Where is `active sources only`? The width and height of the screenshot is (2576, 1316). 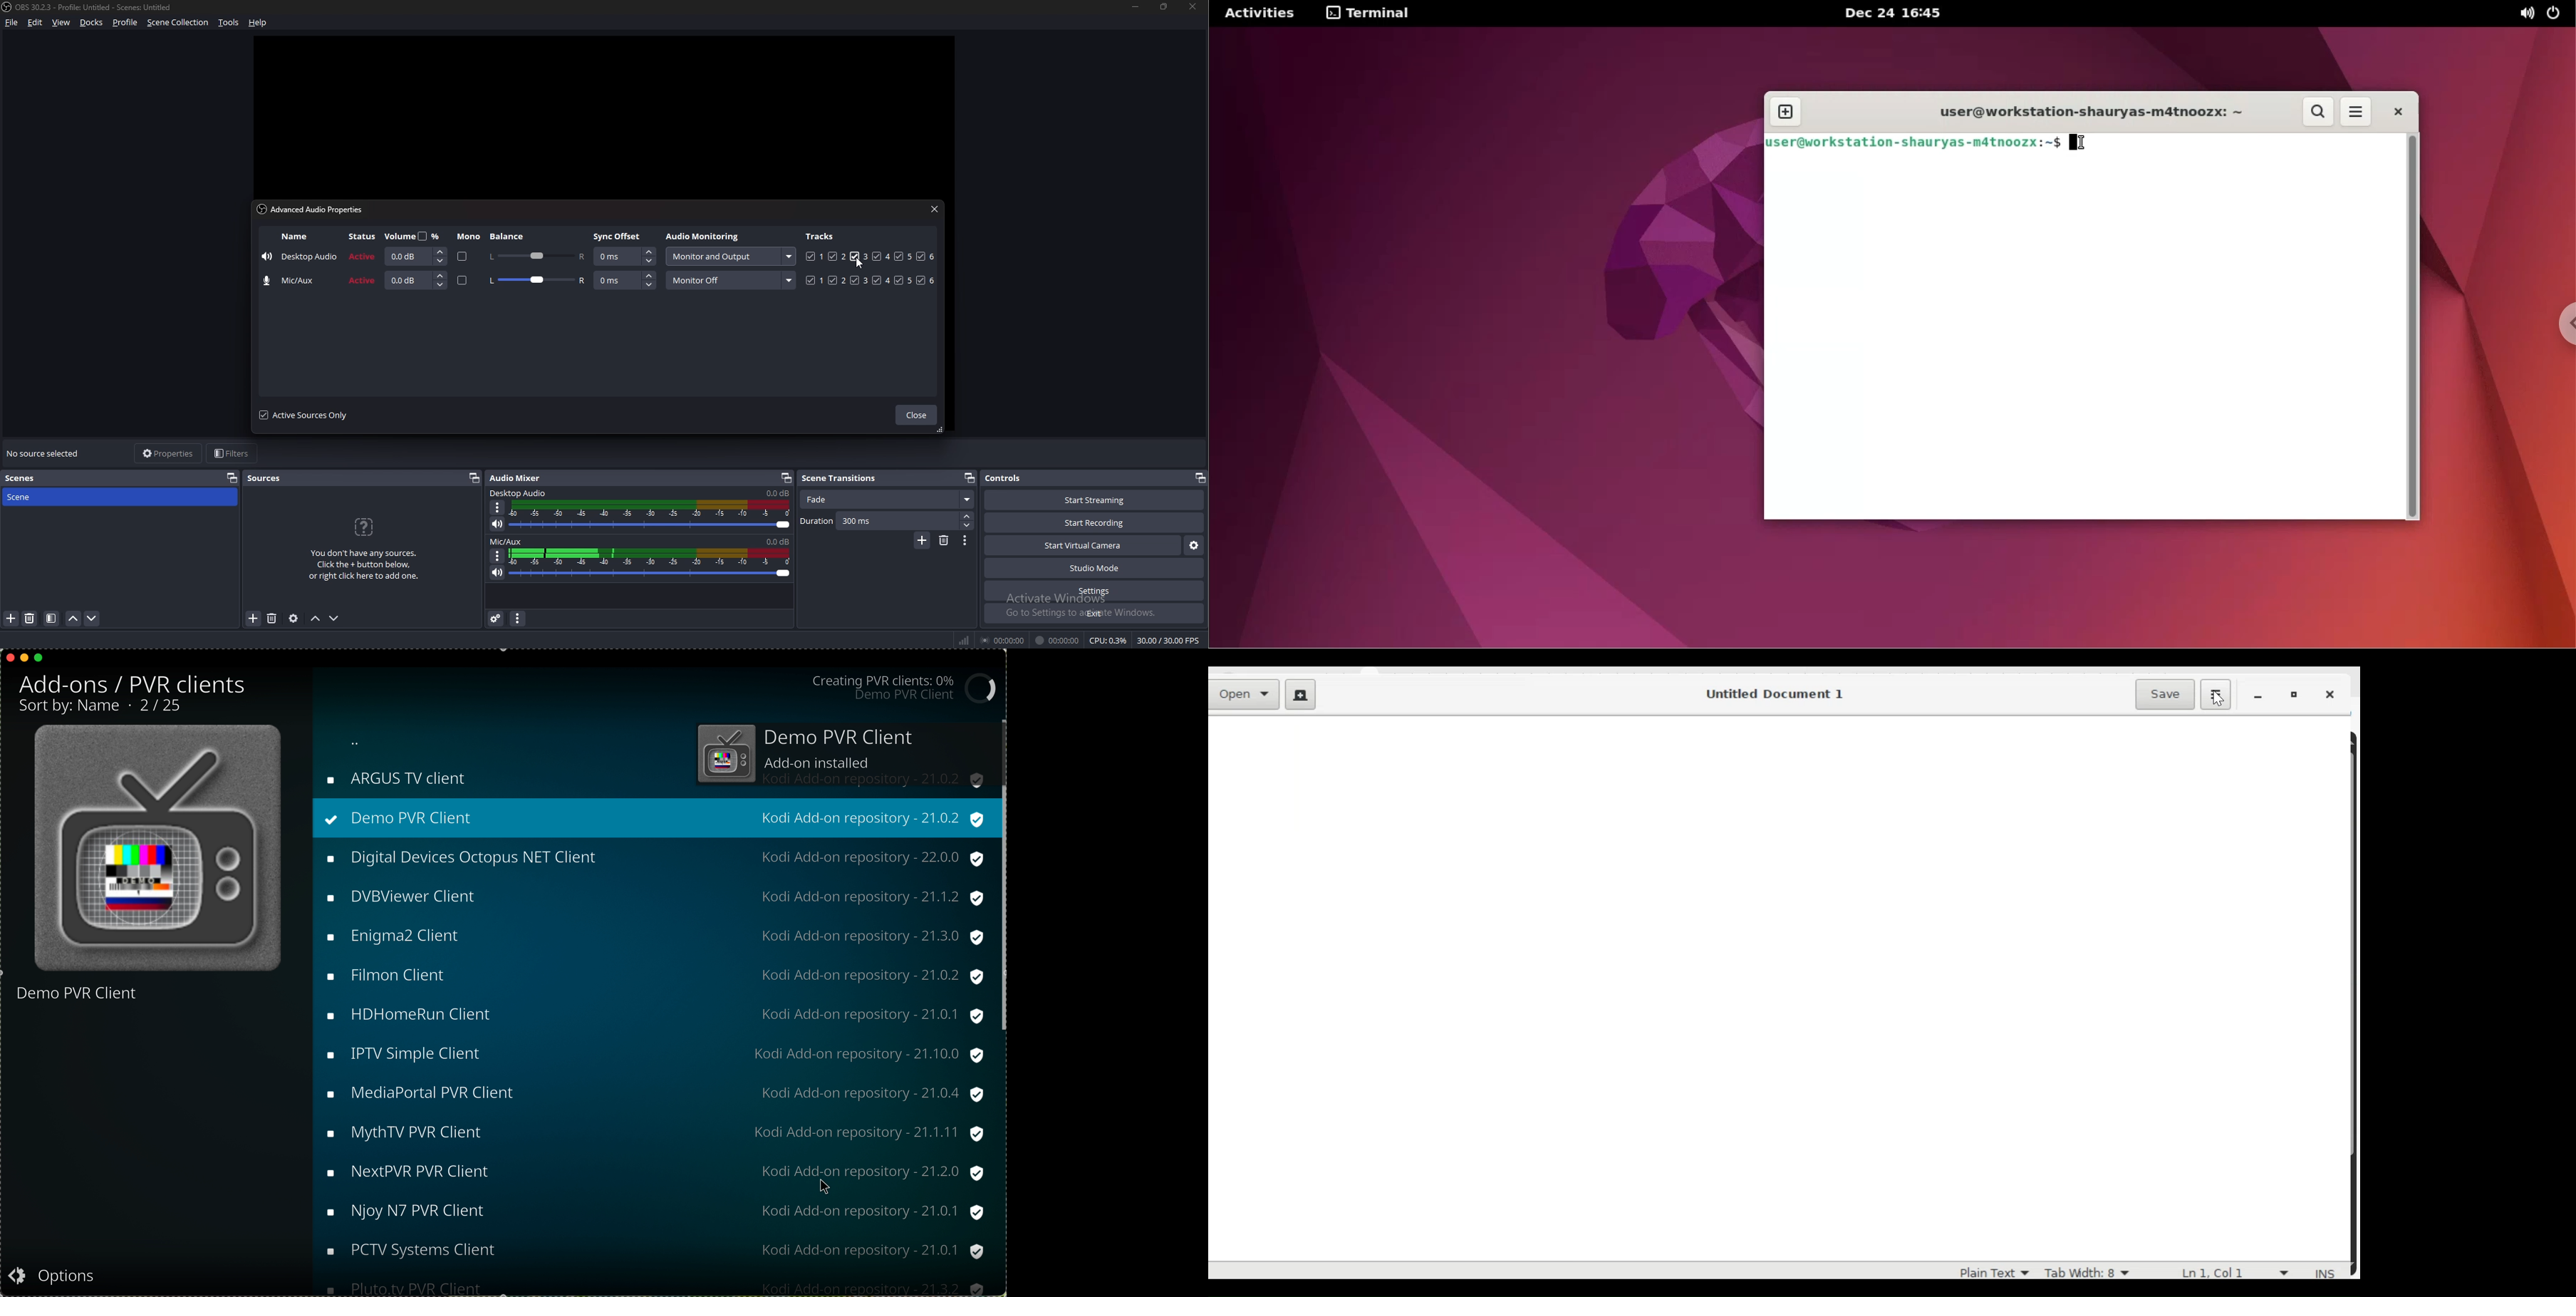 active sources only is located at coordinates (303, 415).